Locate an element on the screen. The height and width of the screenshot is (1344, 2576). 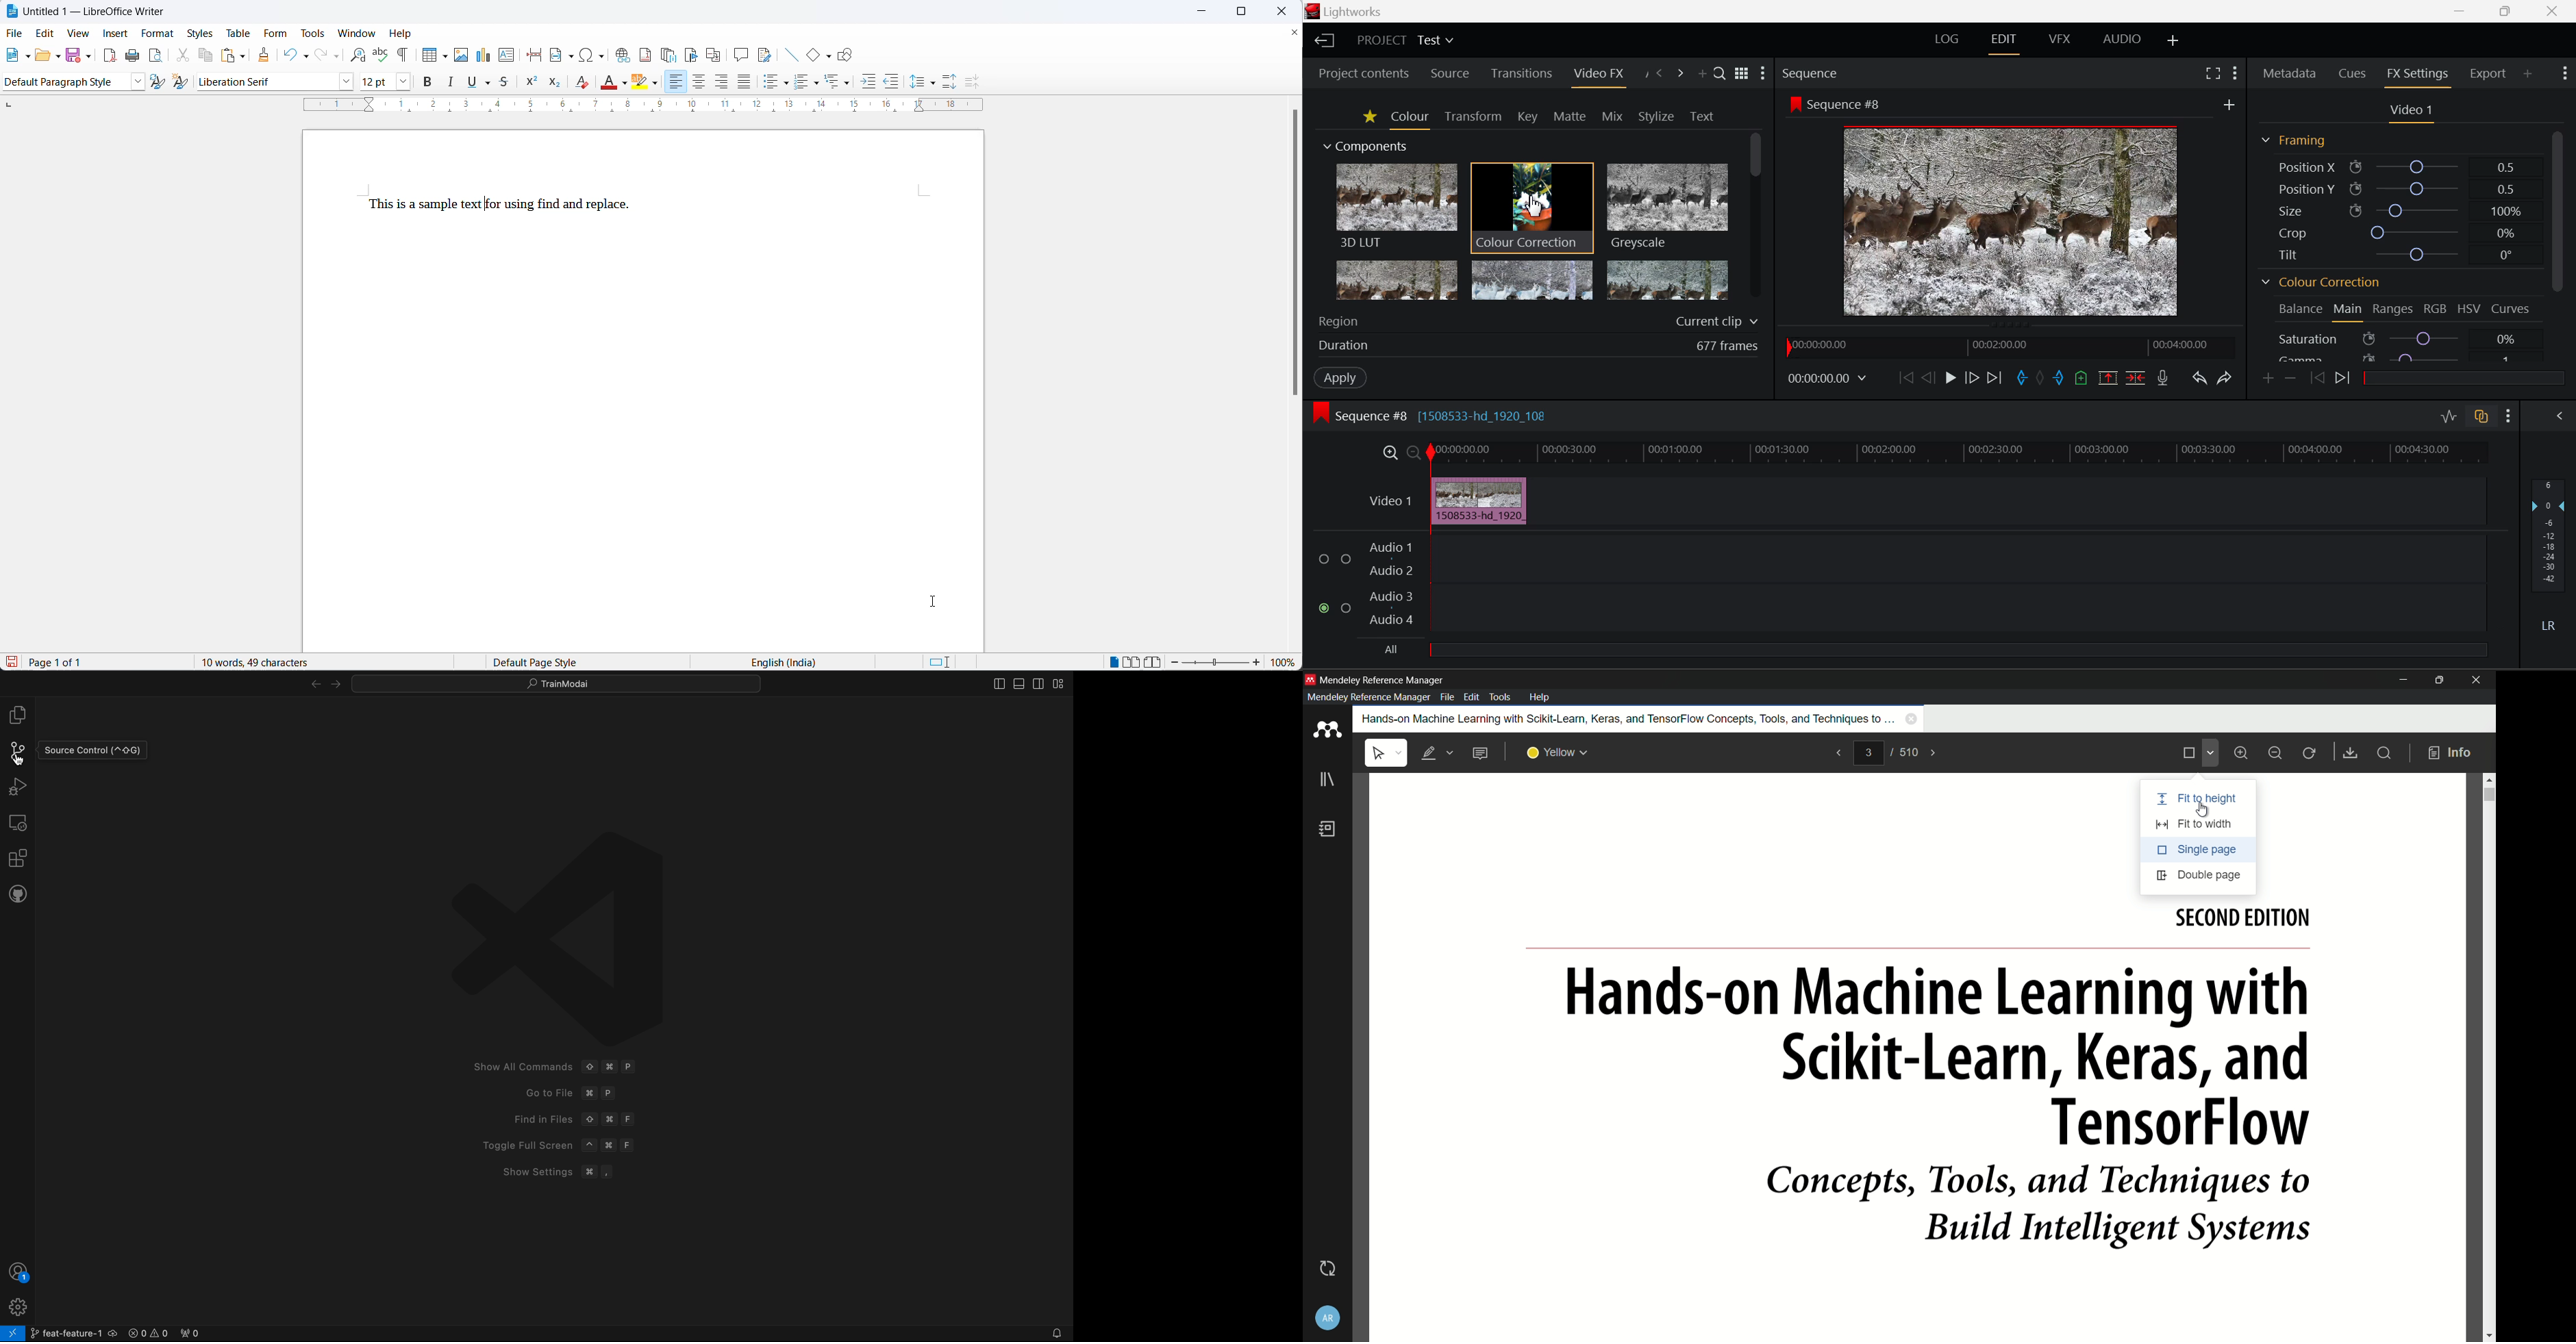
spellings is located at coordinates (381, 51).